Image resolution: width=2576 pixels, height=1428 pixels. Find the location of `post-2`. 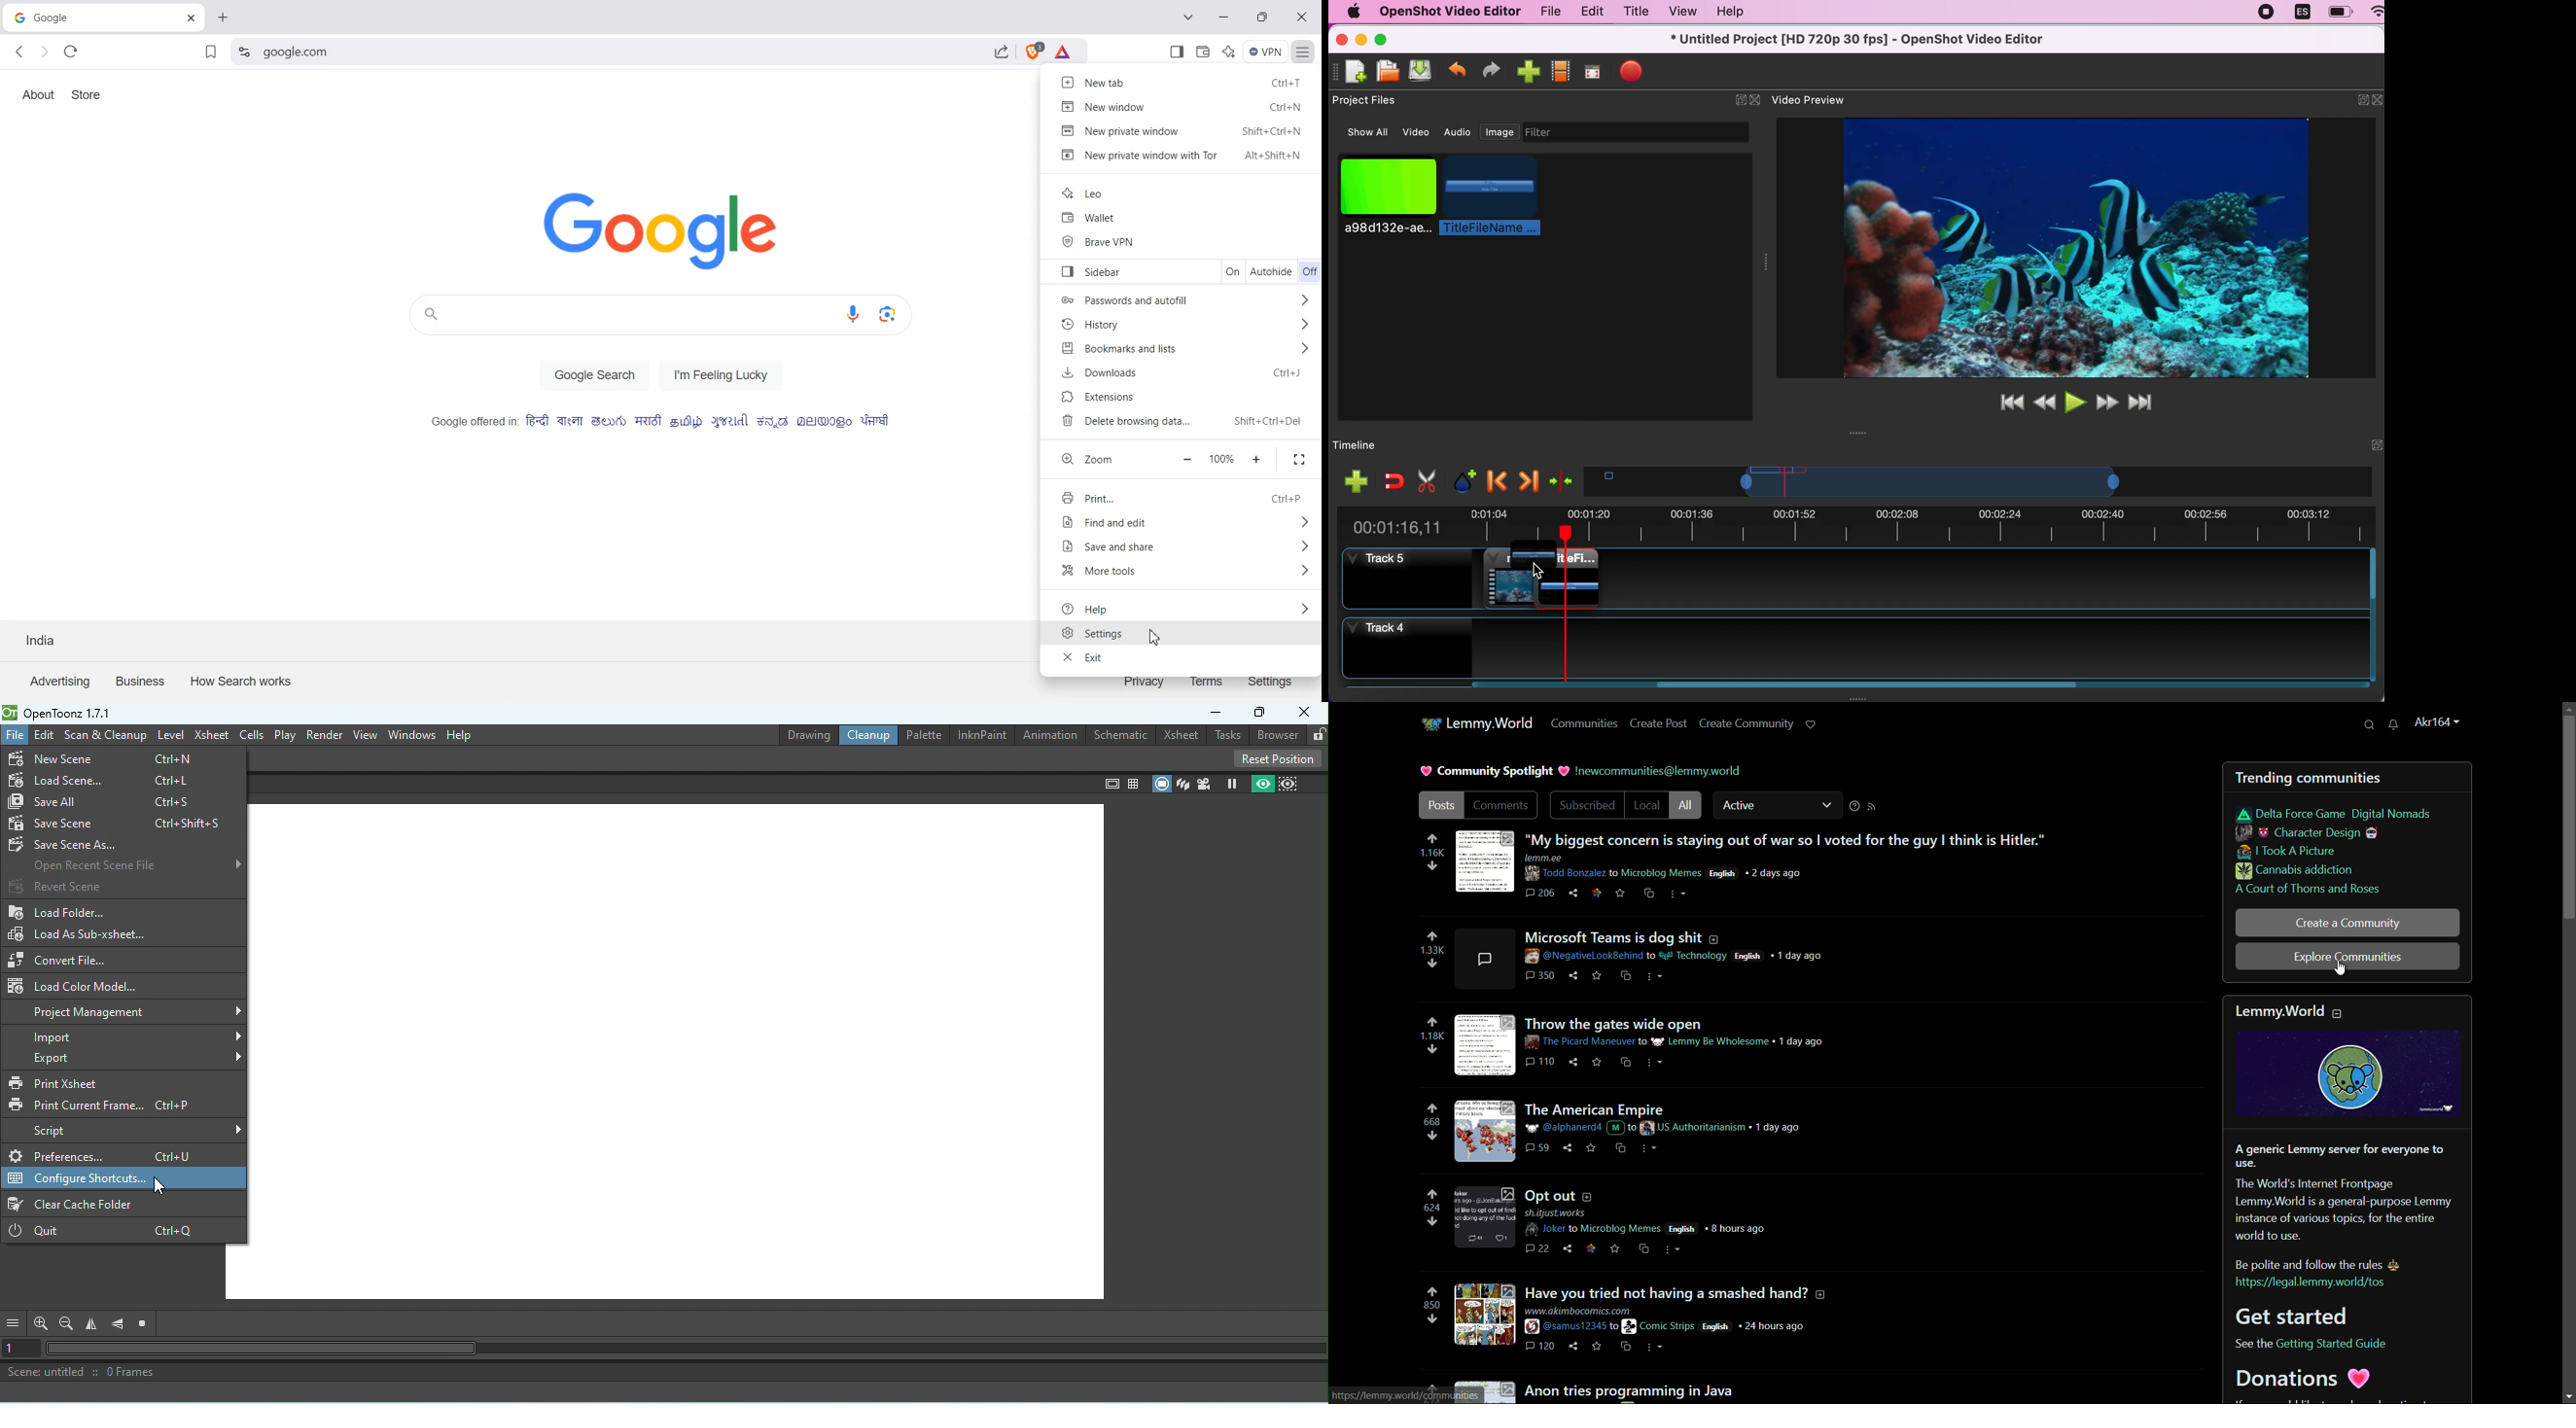

post-2 is located at coordinates (1674, 936).